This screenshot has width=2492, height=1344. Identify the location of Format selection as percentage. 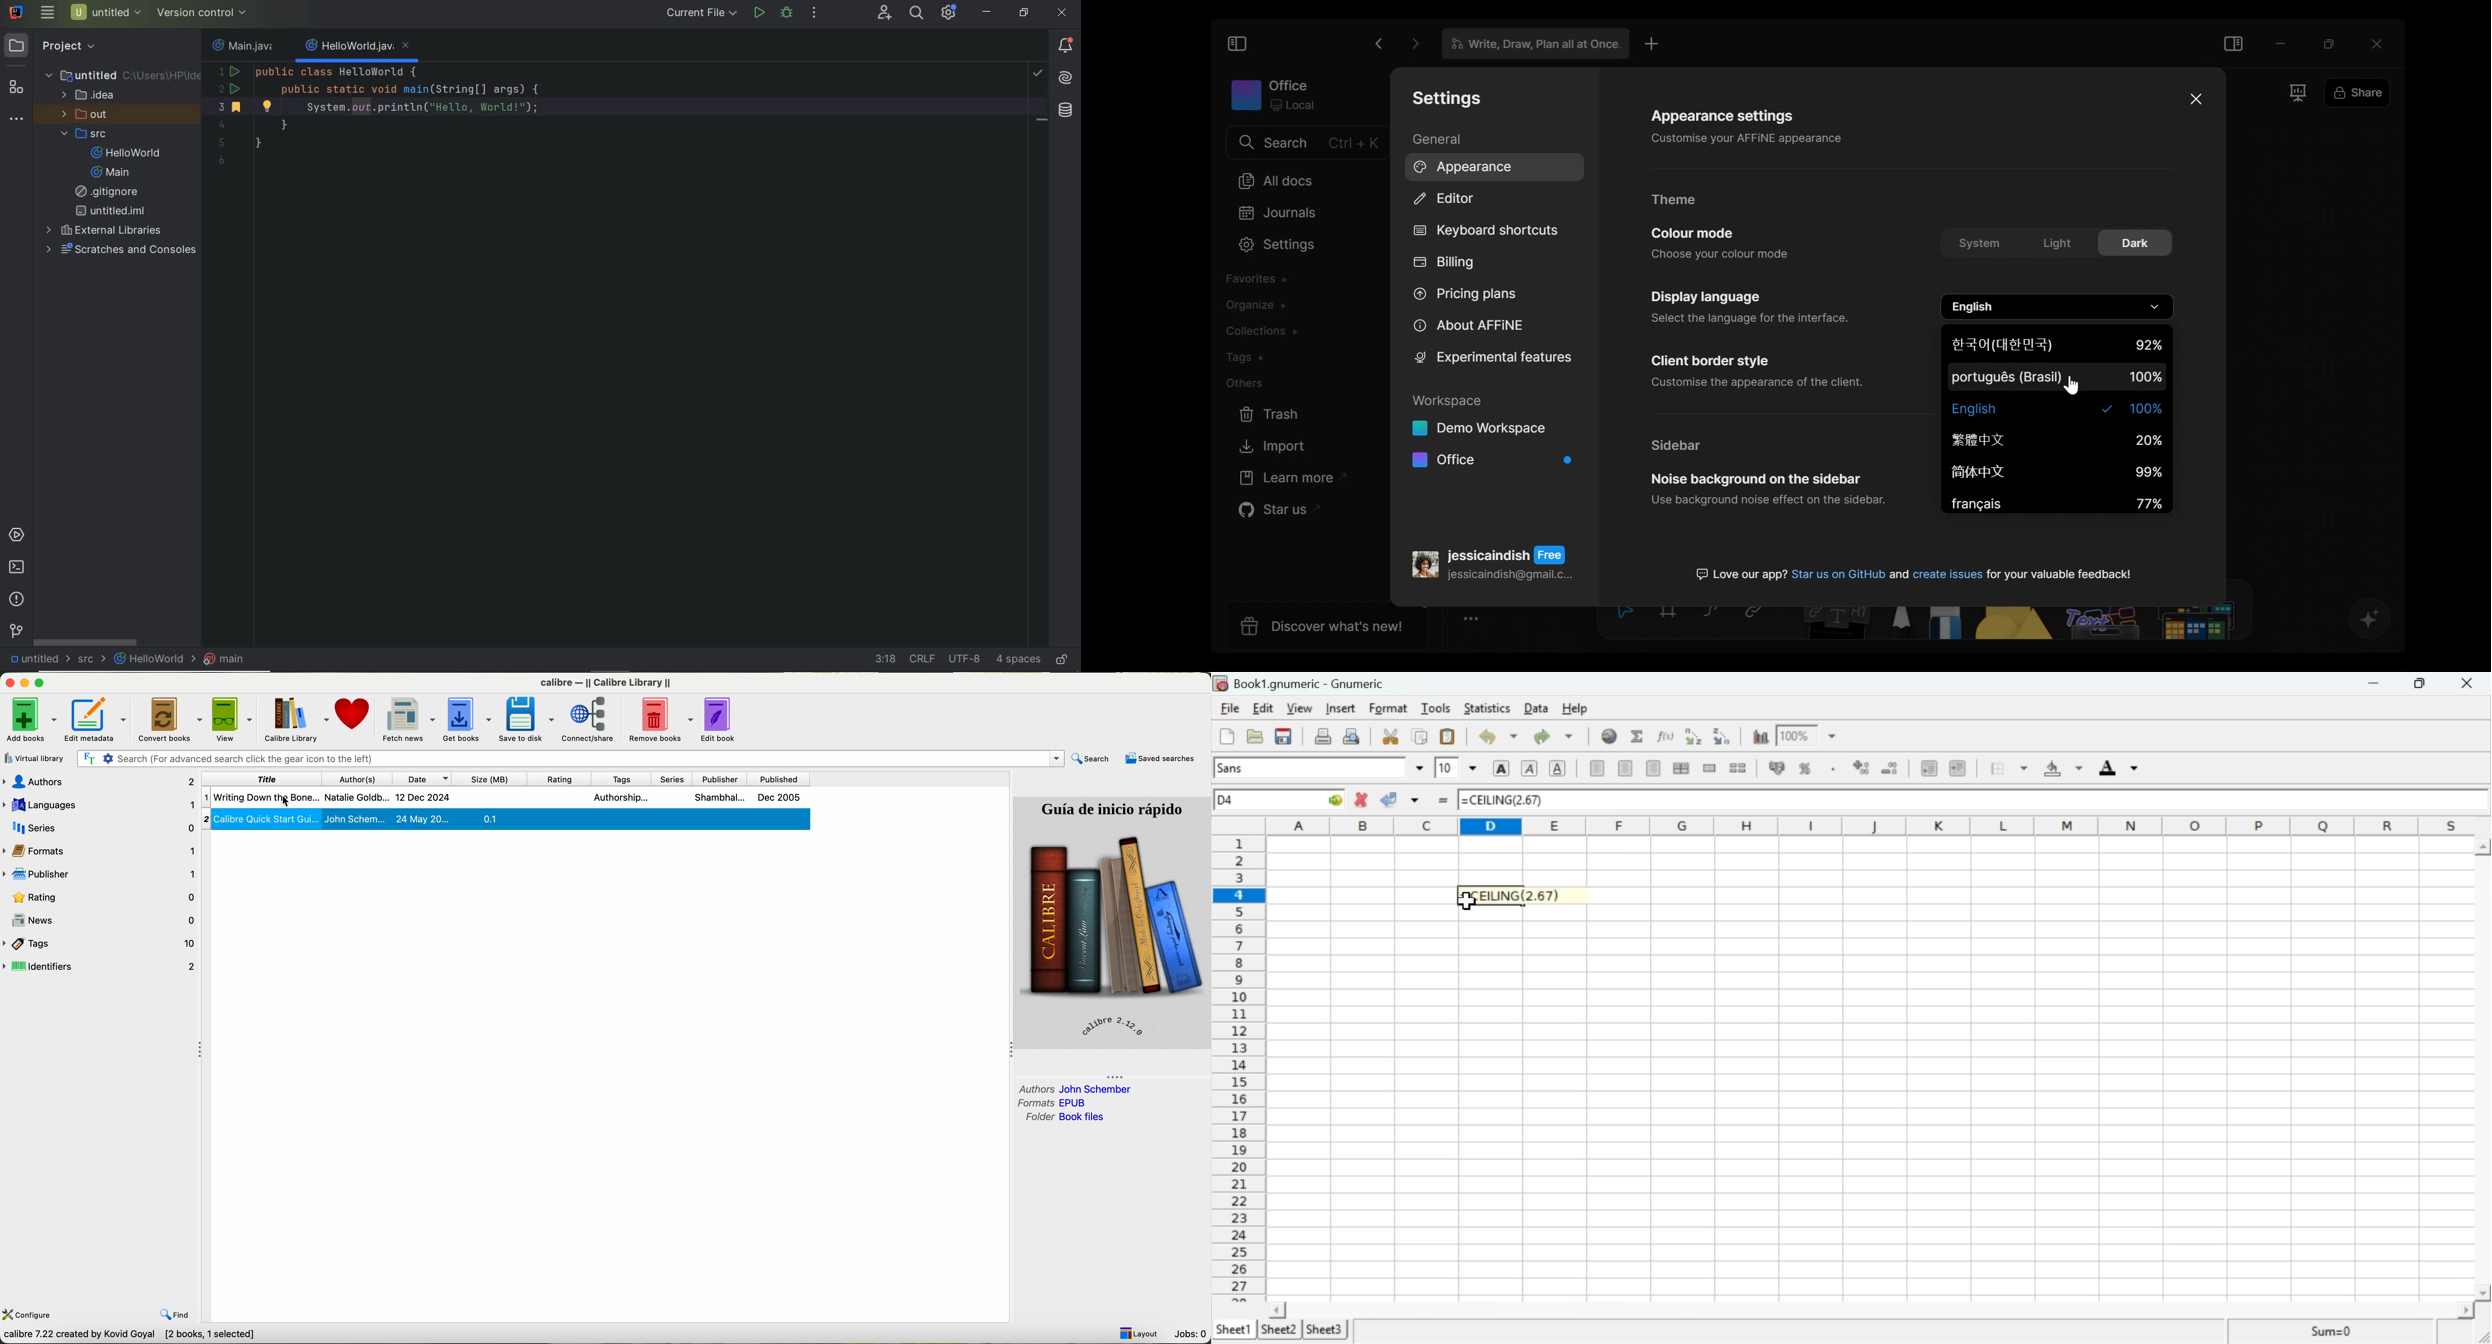
(1805, 771).